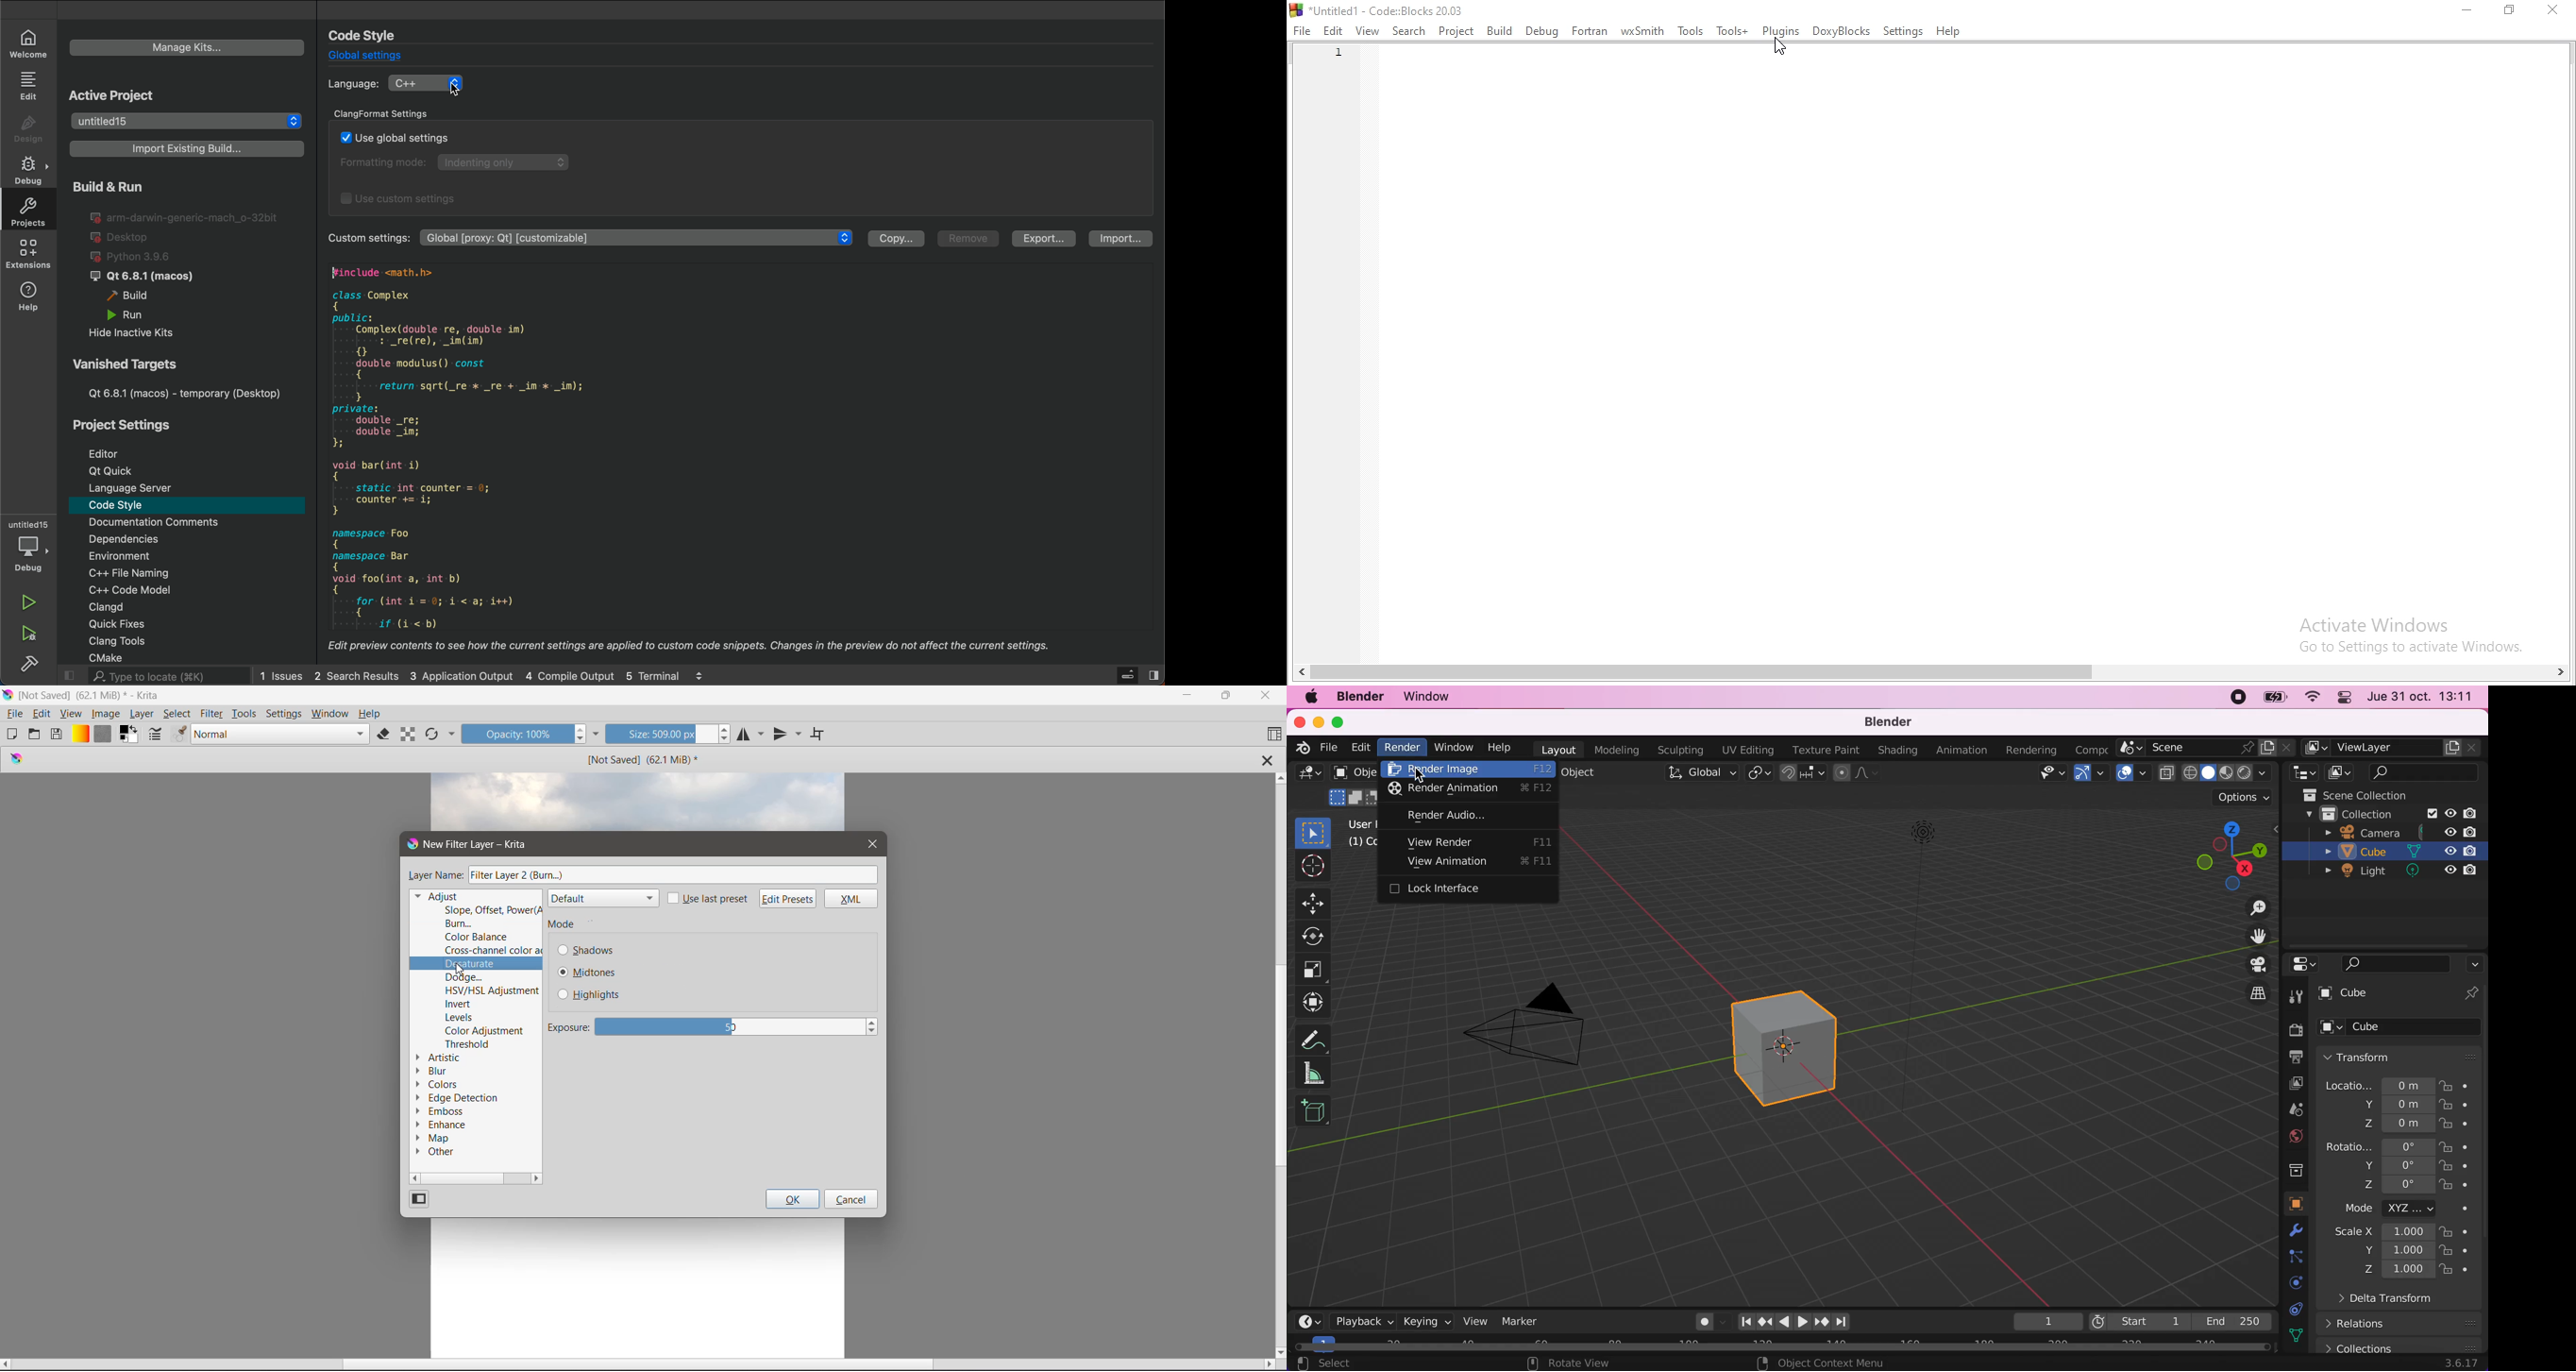  What do you see at coordinates (1503, 746) in the screenshot?
I see `help` at bounding box center [1503, 746].